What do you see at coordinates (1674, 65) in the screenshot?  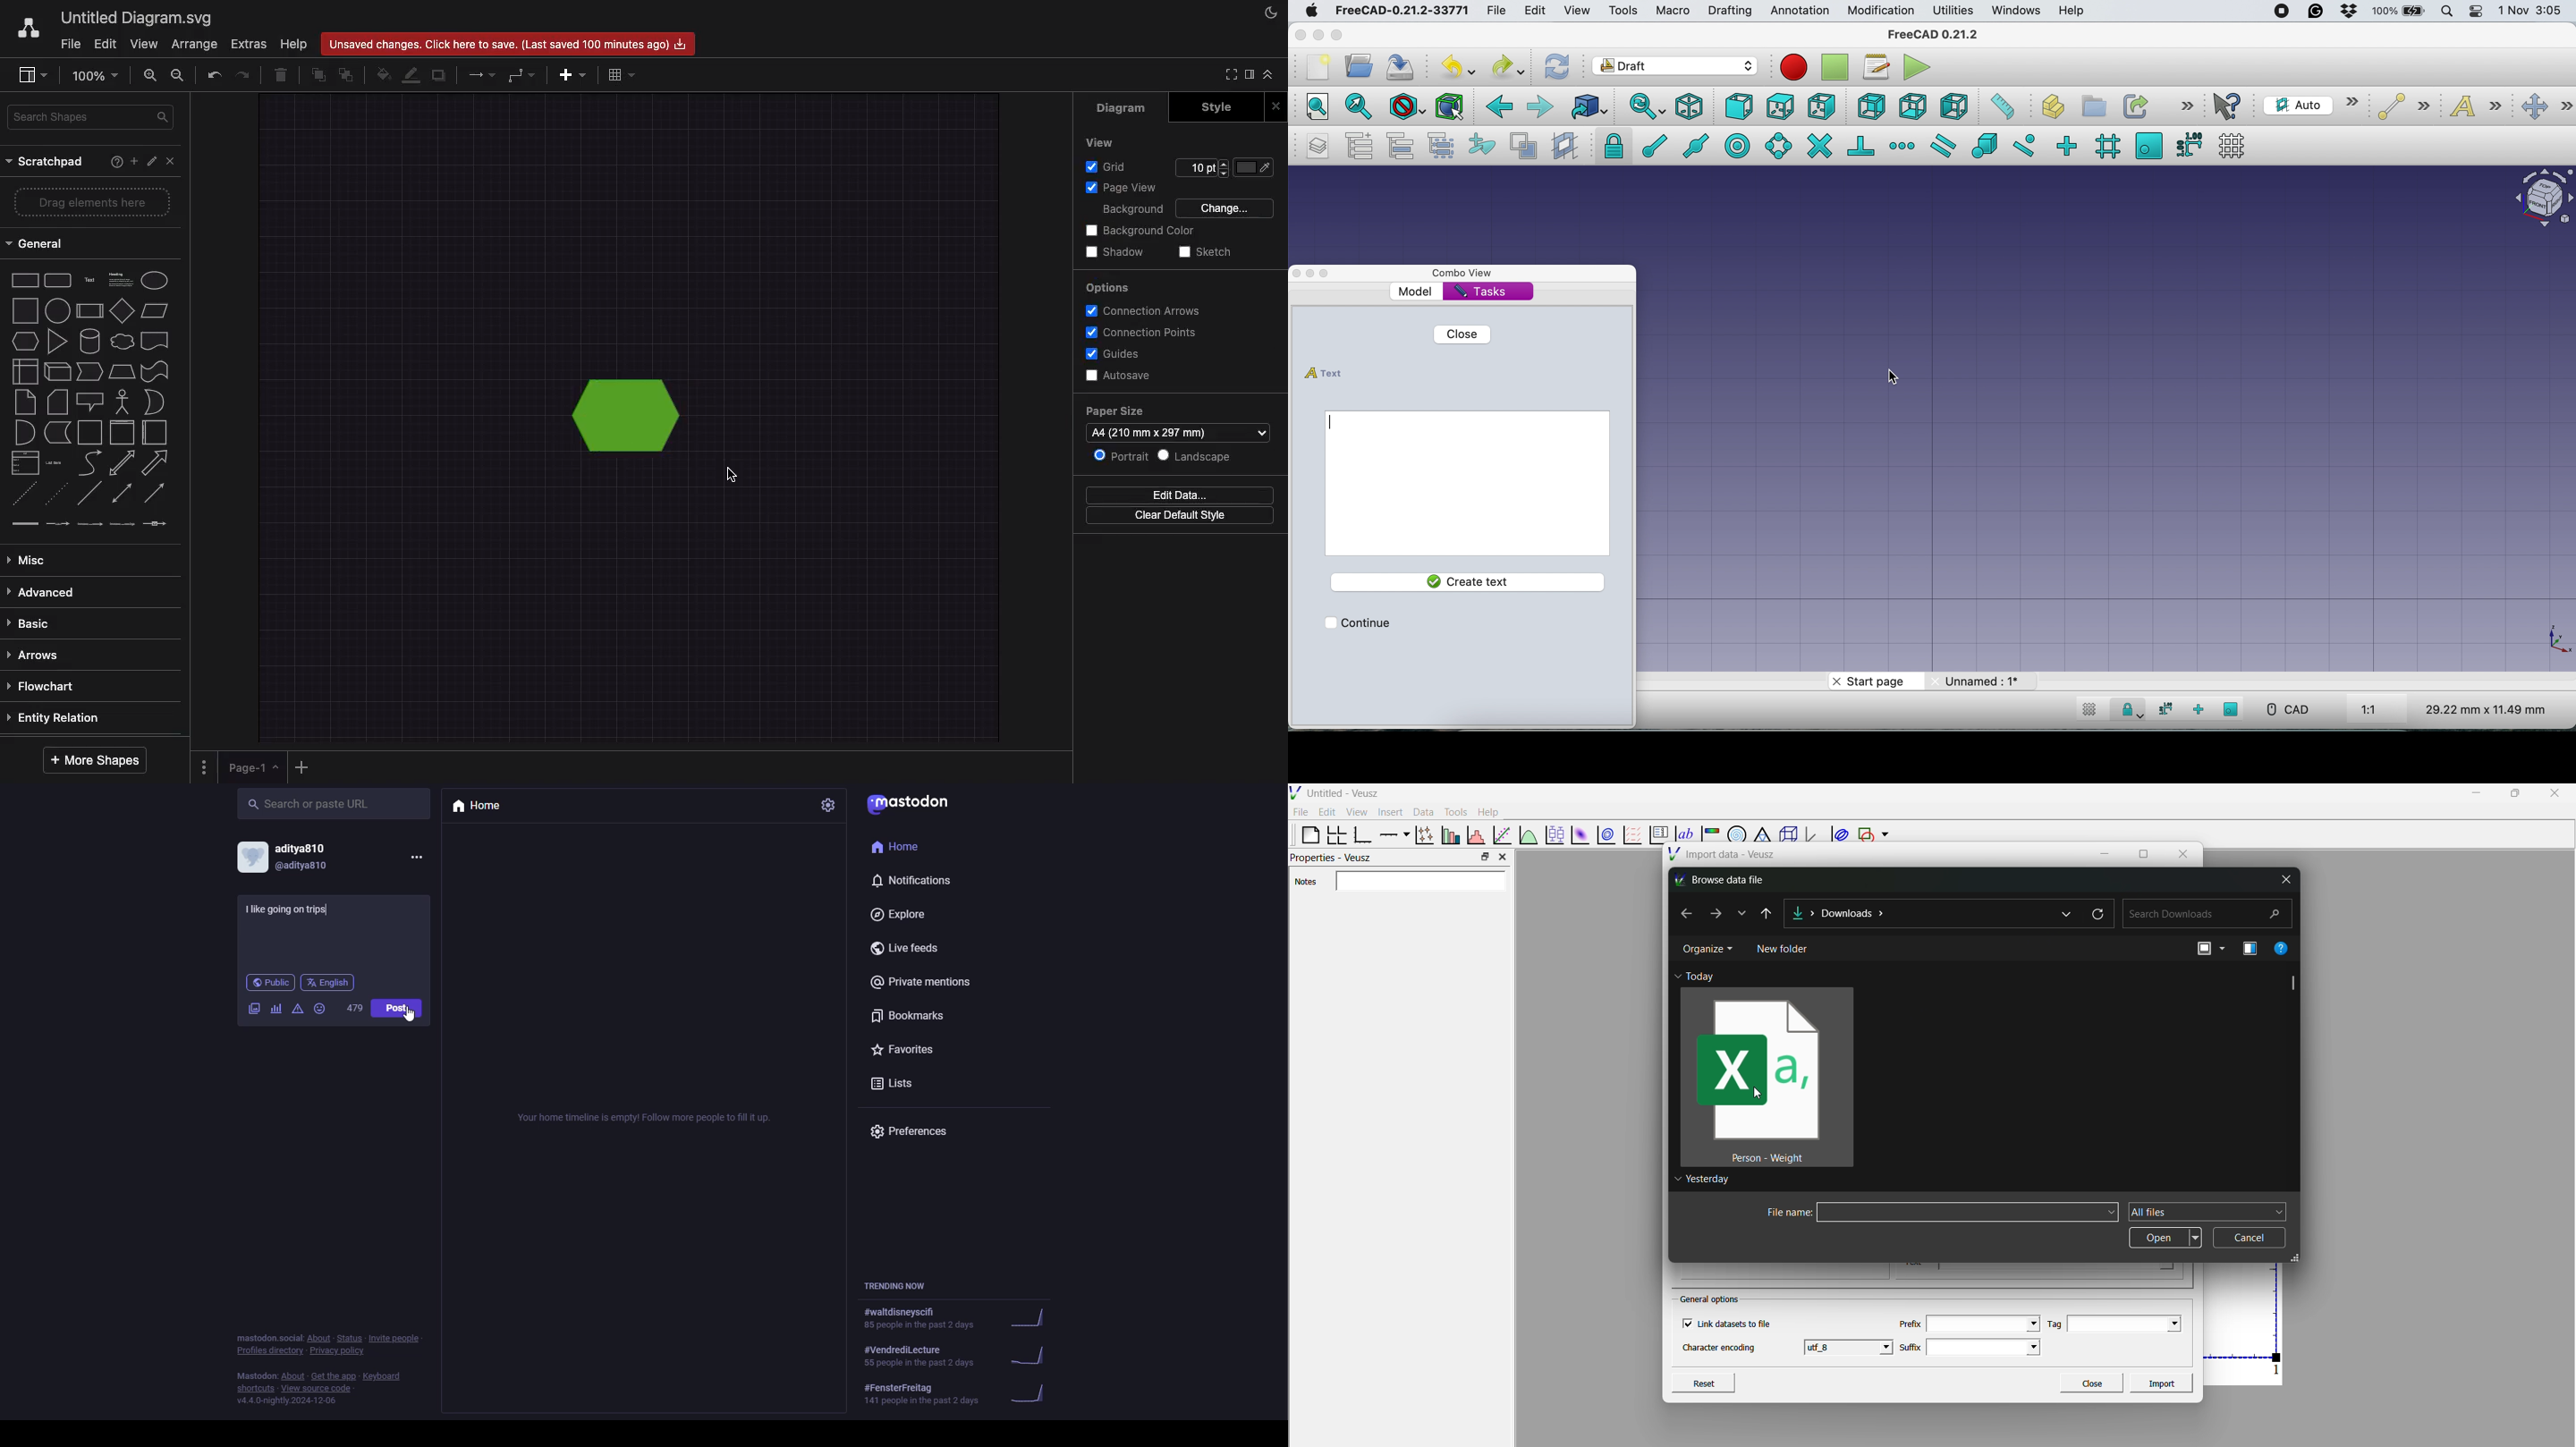 I see `workbench` at bounding box center [1674, 65].